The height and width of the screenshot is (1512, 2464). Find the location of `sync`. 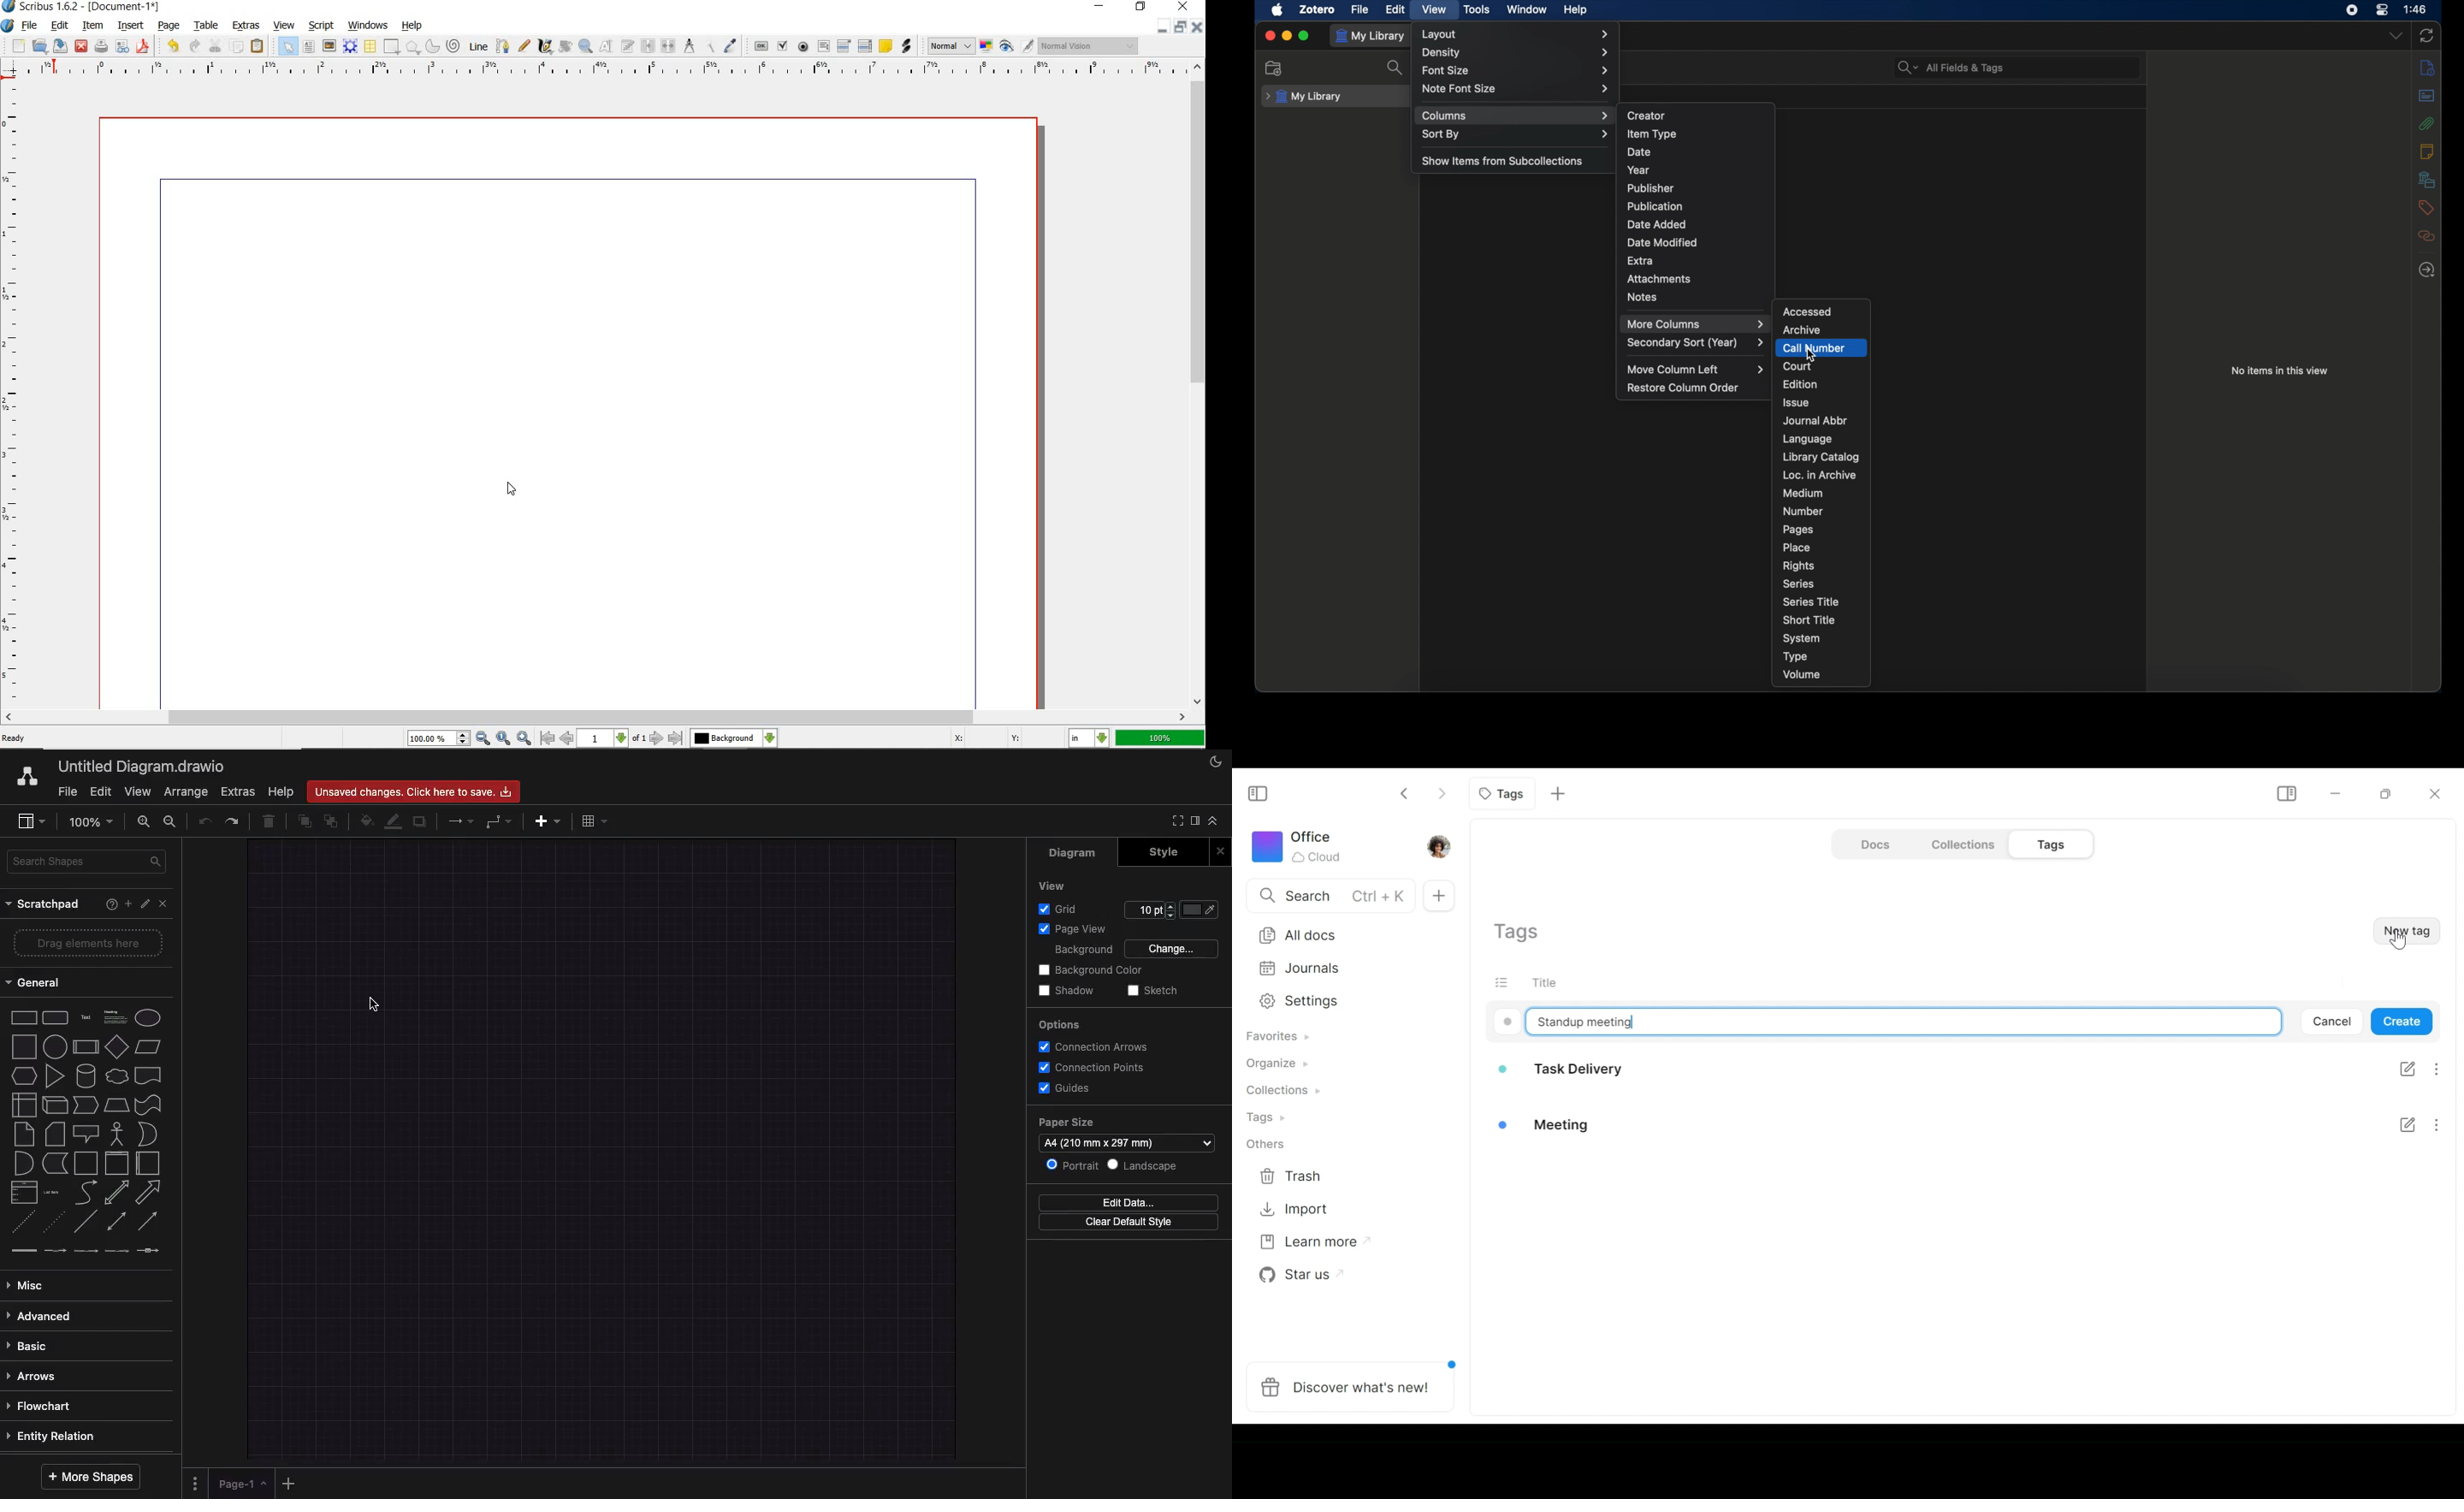

sync is located at coordinates (2426, 35).